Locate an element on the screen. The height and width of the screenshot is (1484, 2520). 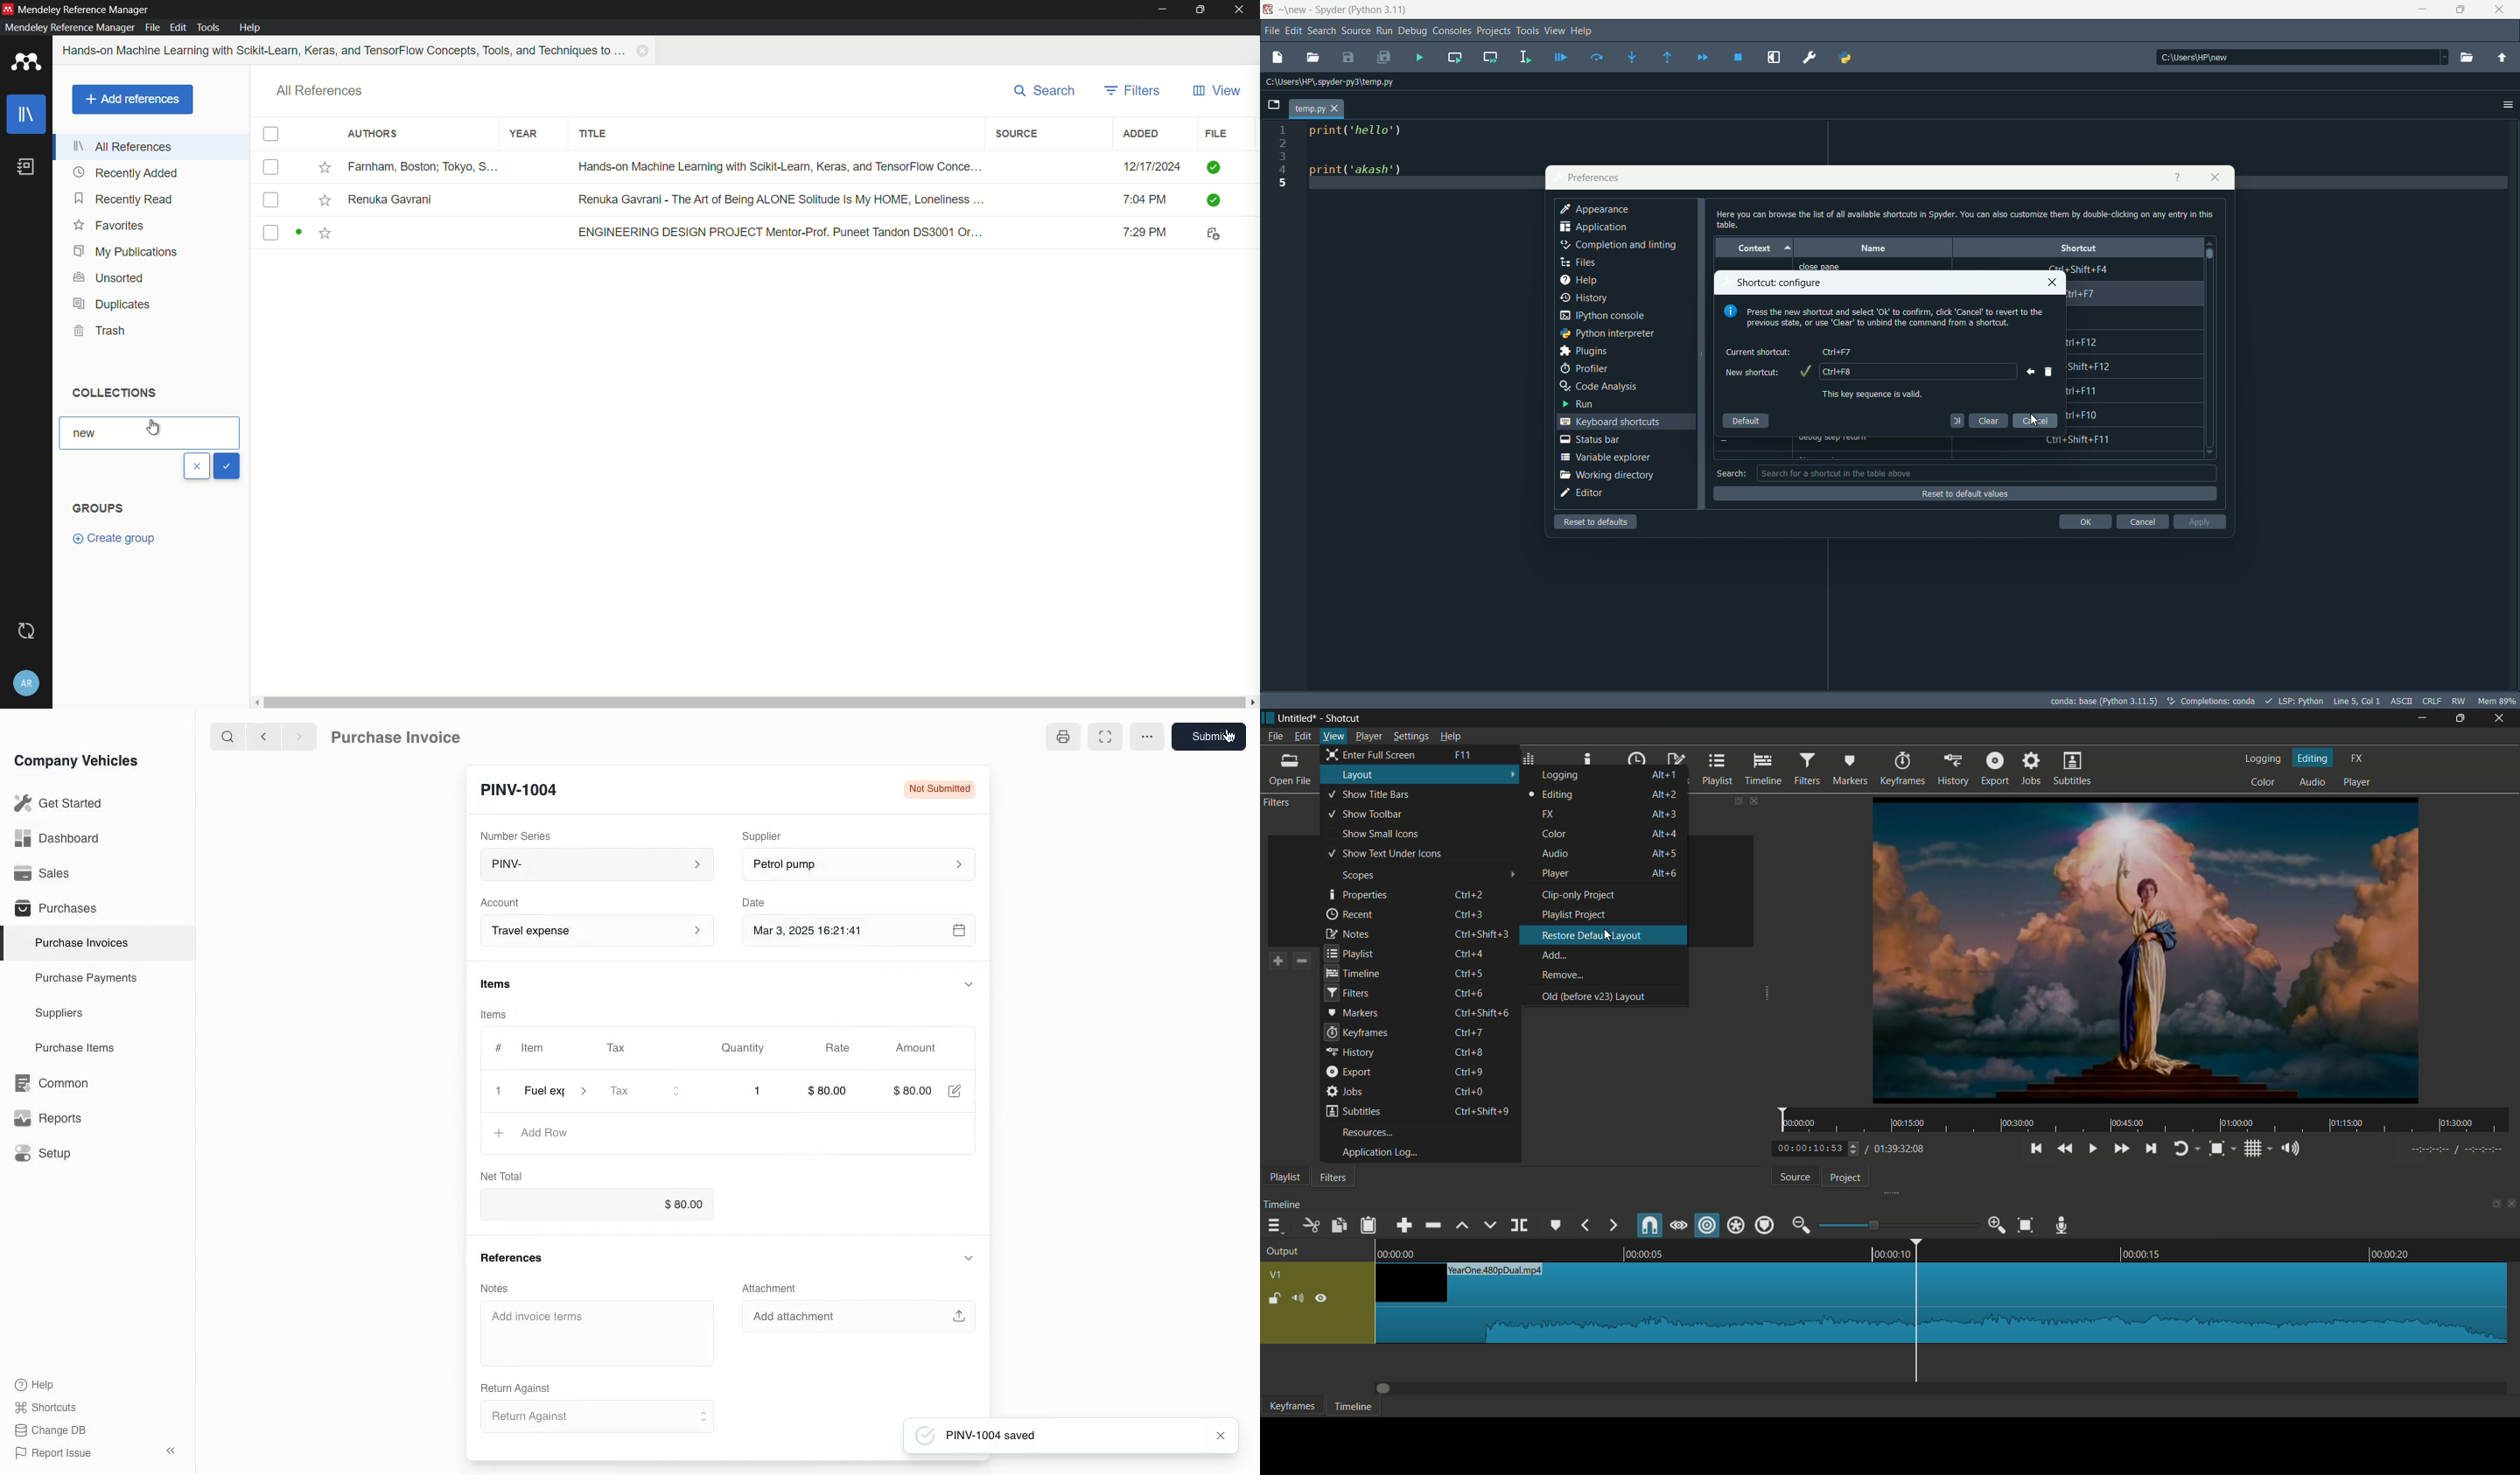
old(before v23) layout is located at coordinates (1593, 996).